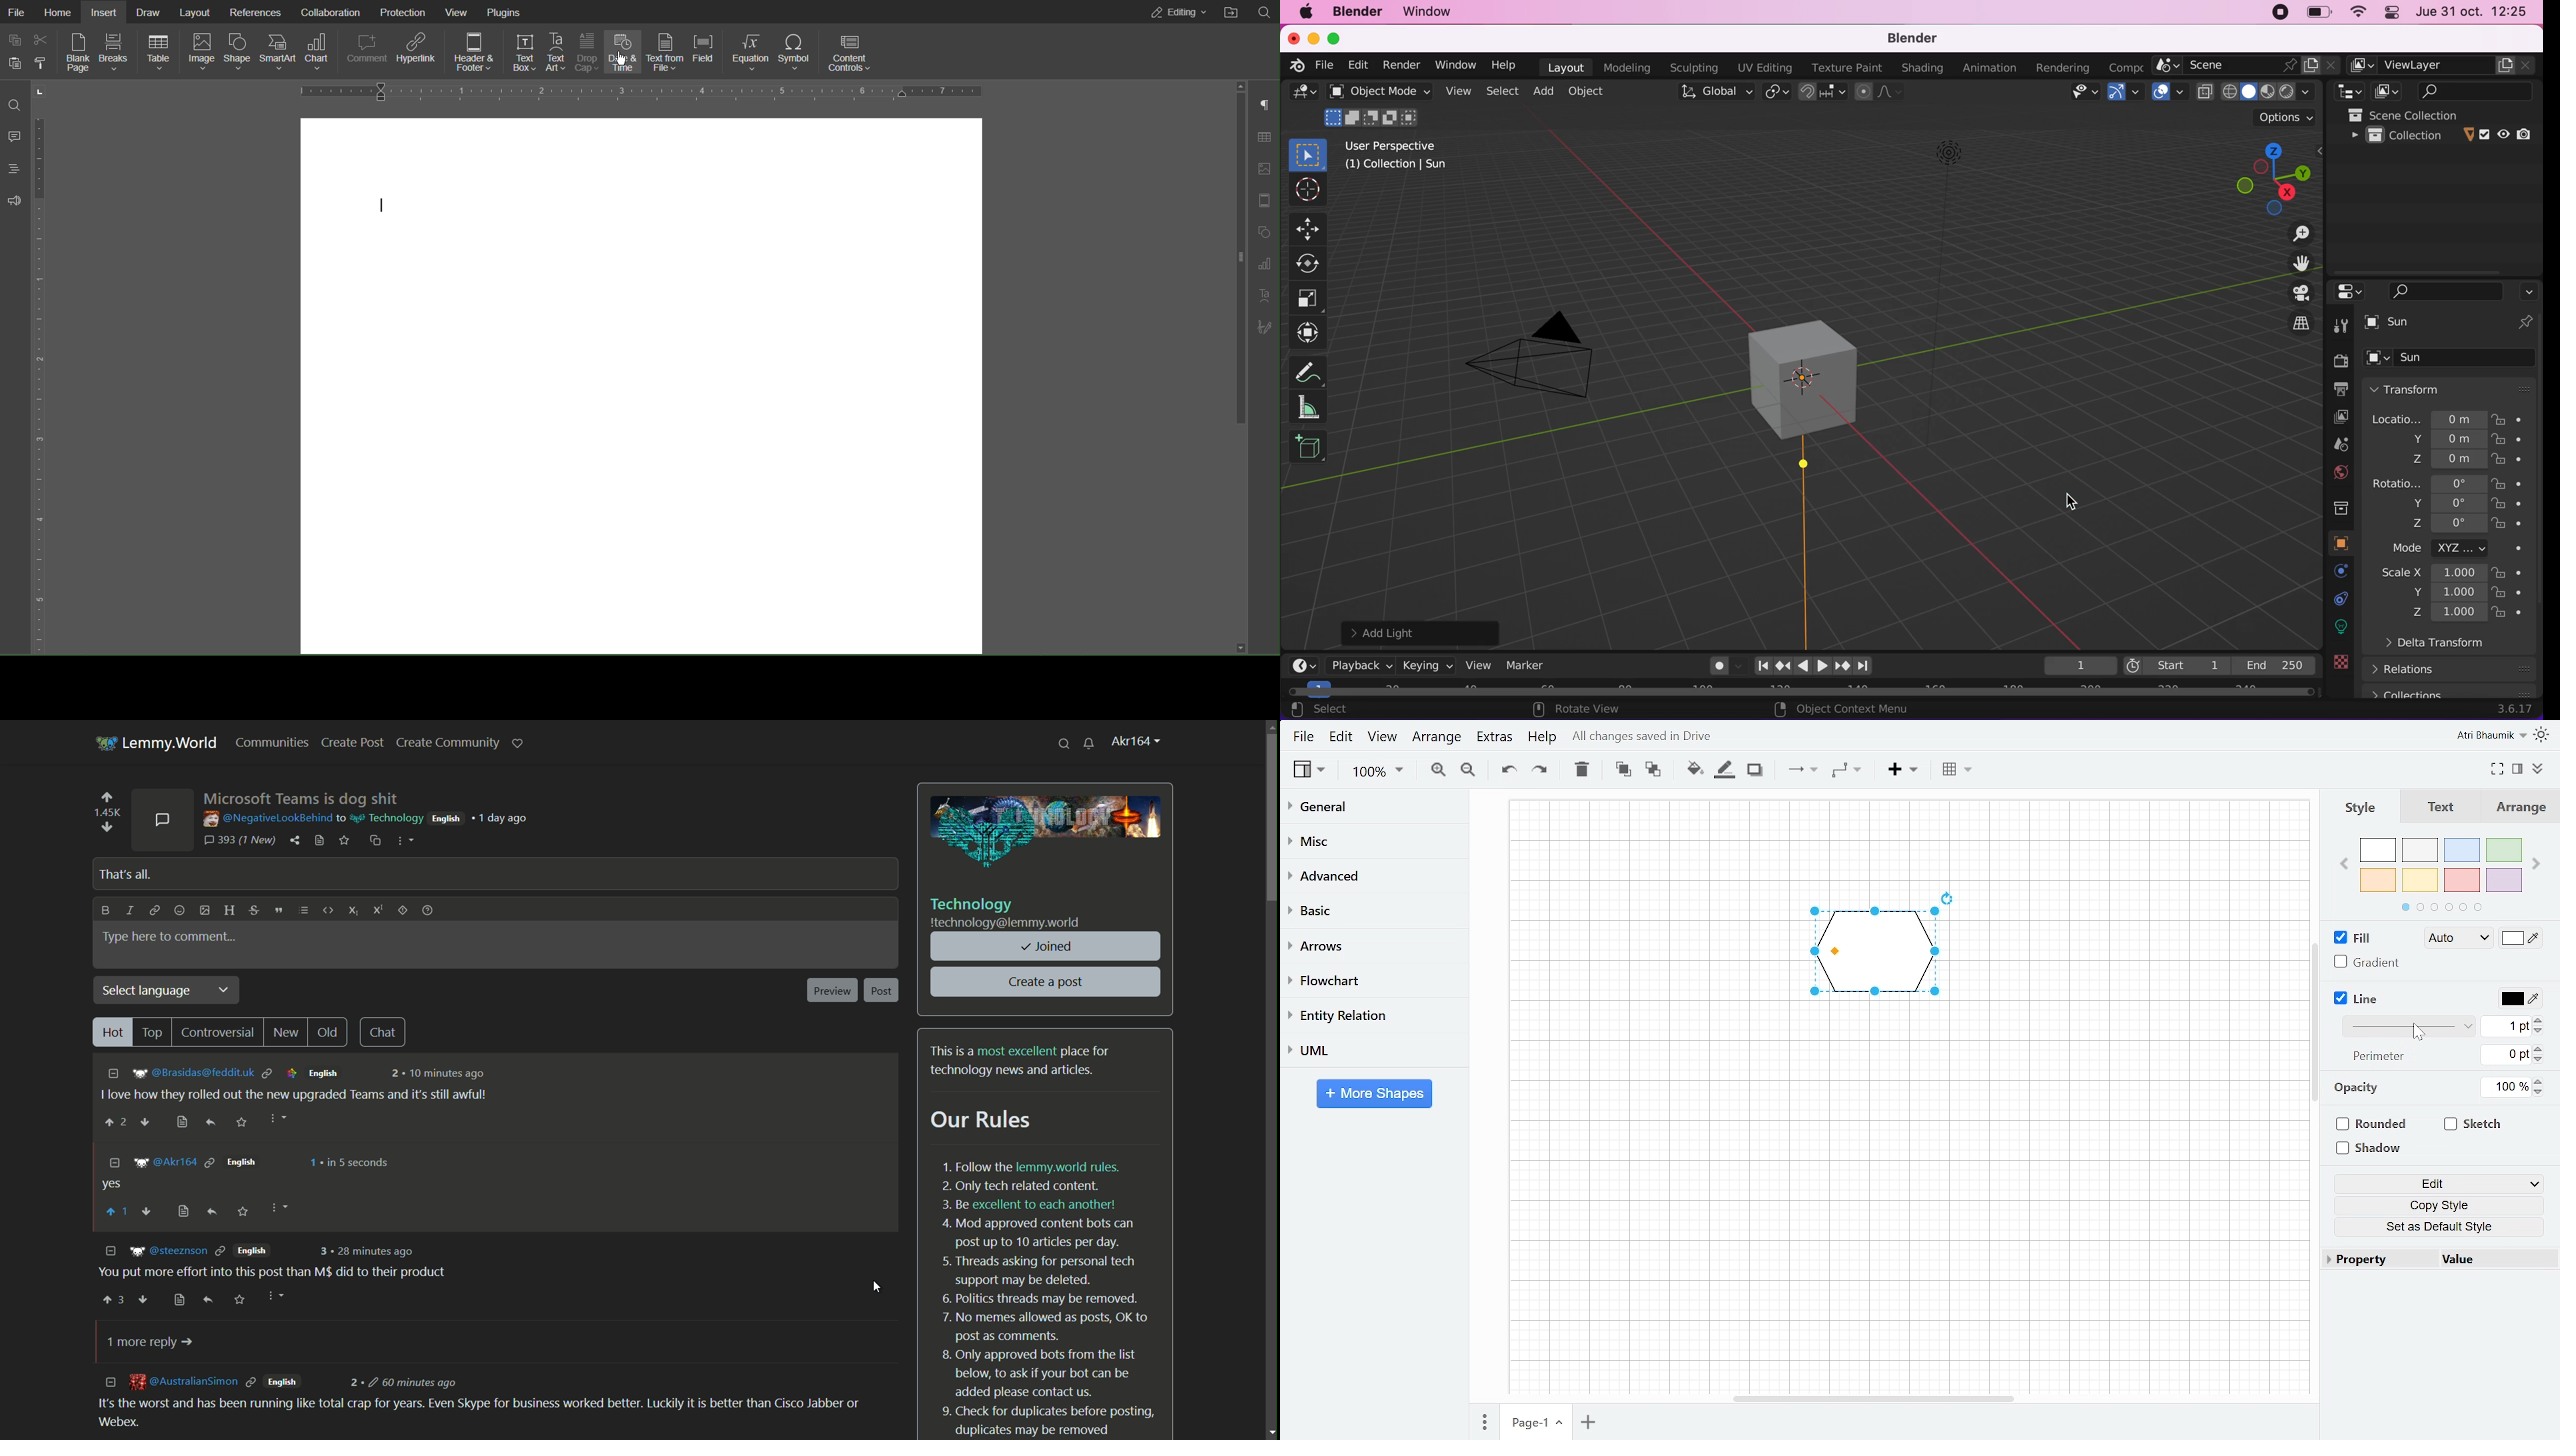  I want to click on username, so click(265, 818).